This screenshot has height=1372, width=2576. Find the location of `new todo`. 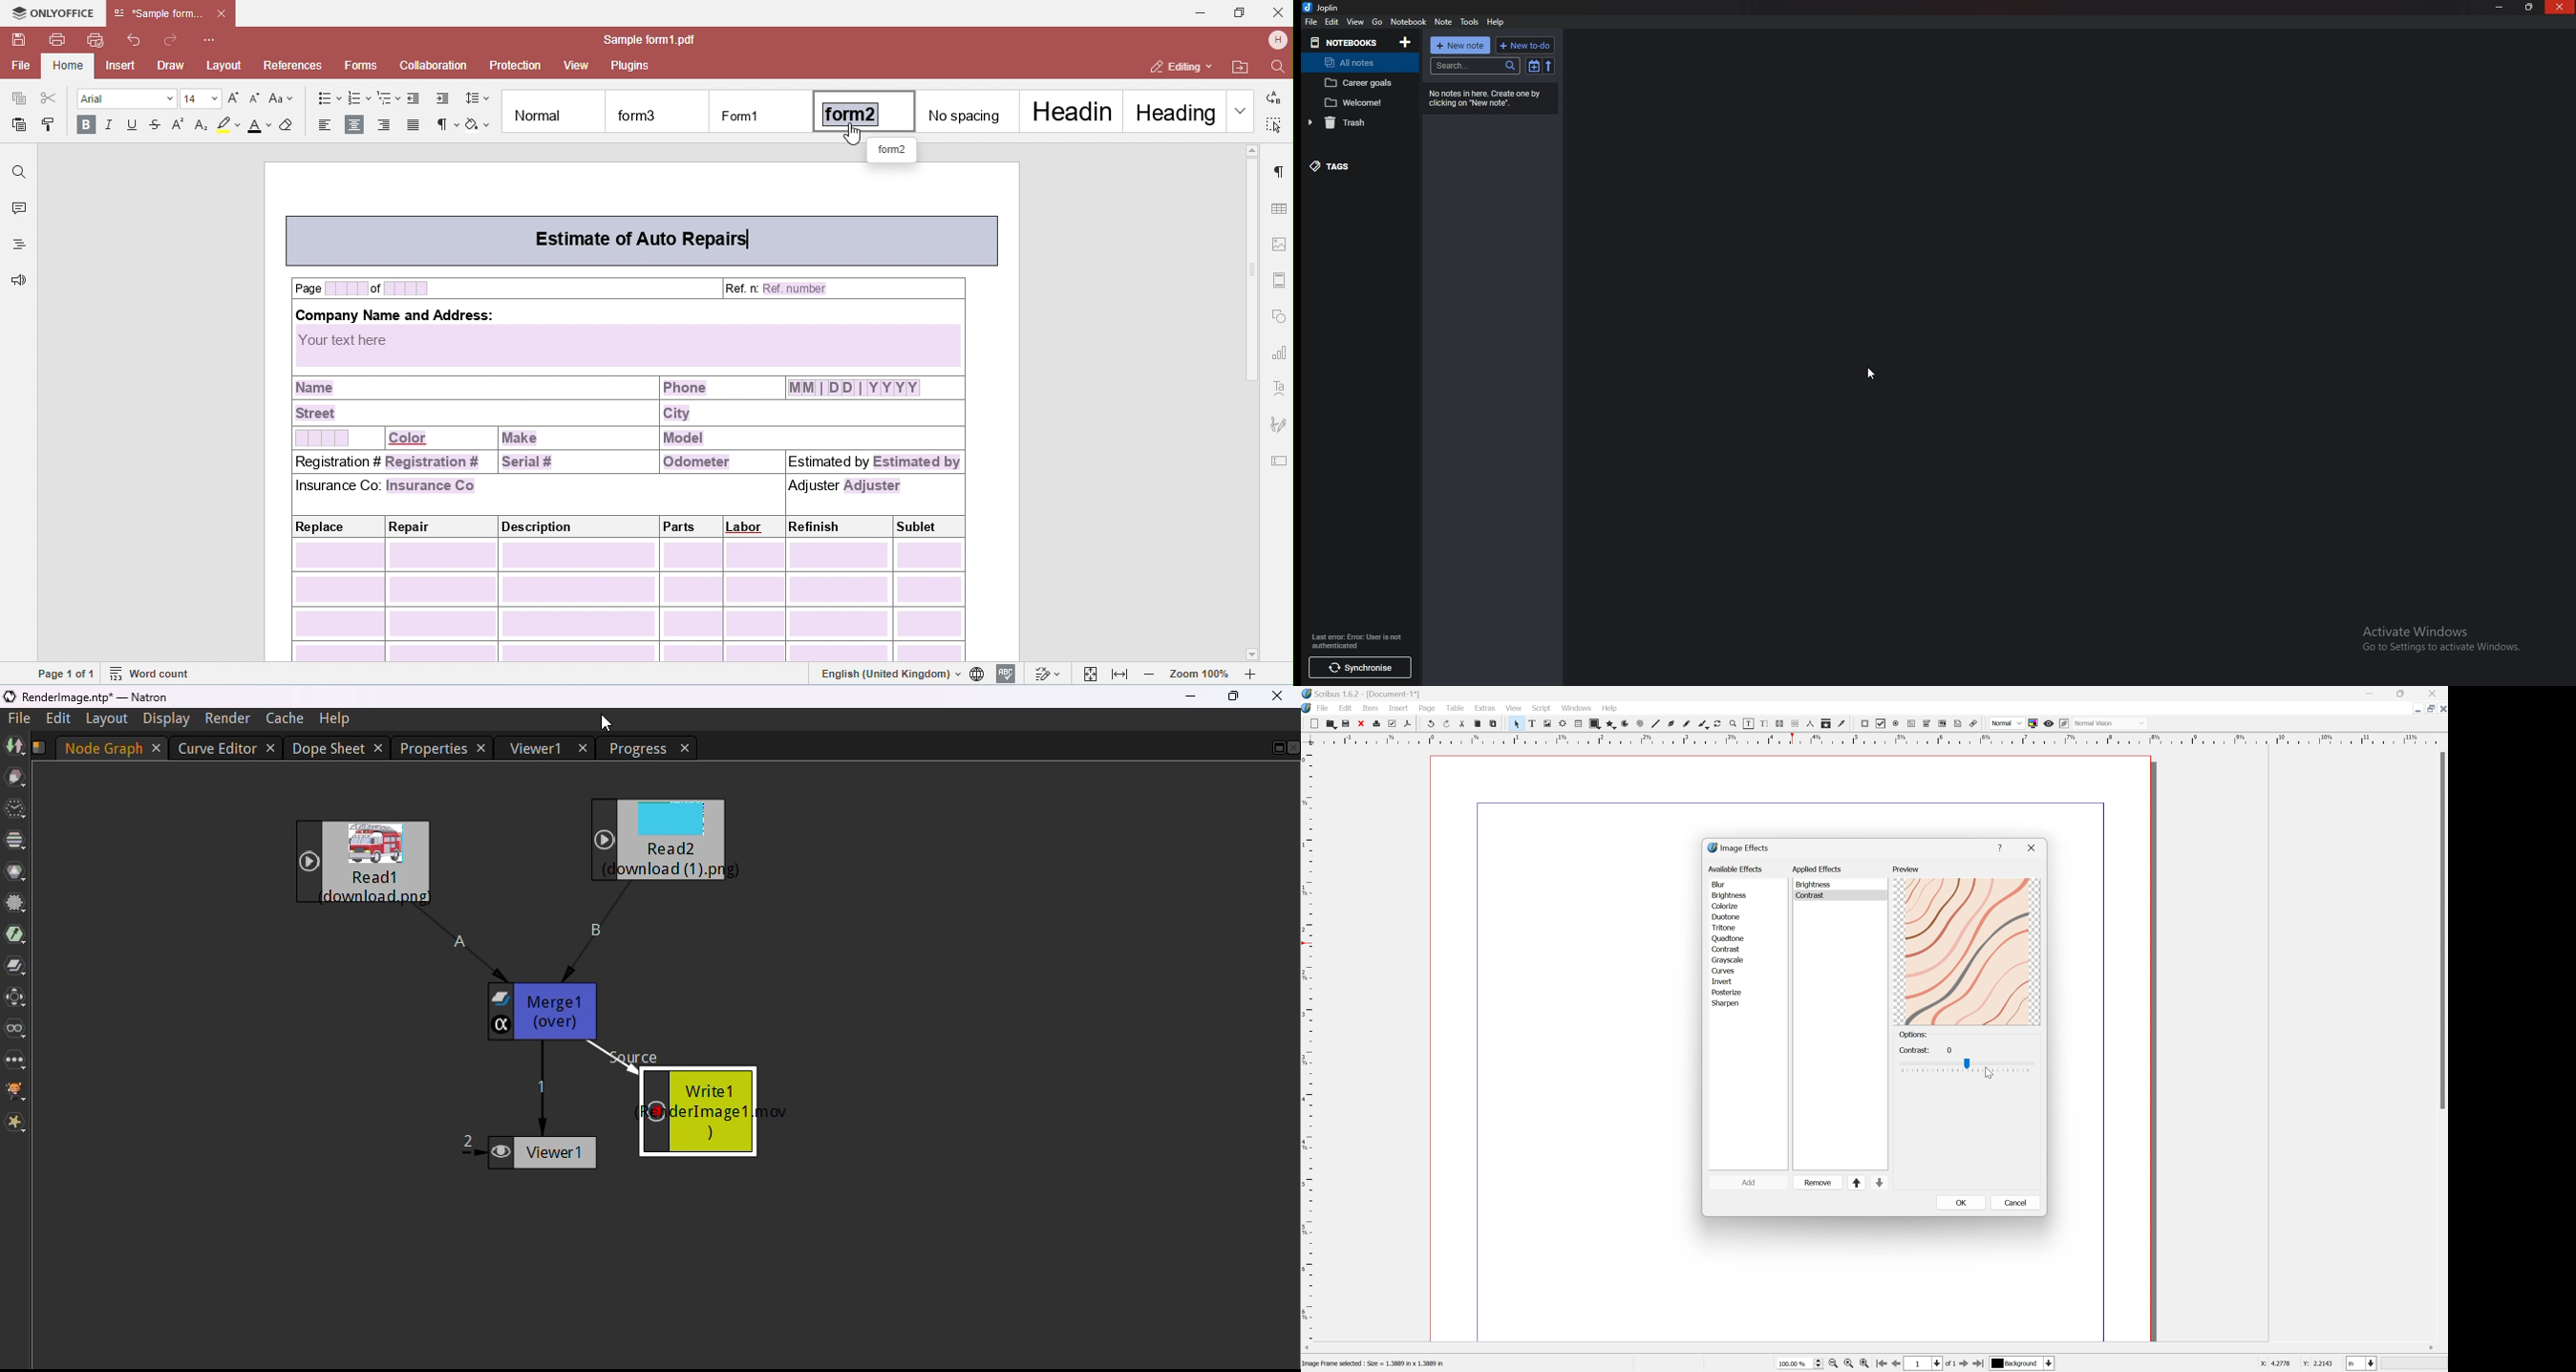

new todo is located at coordinates (1526, 45).